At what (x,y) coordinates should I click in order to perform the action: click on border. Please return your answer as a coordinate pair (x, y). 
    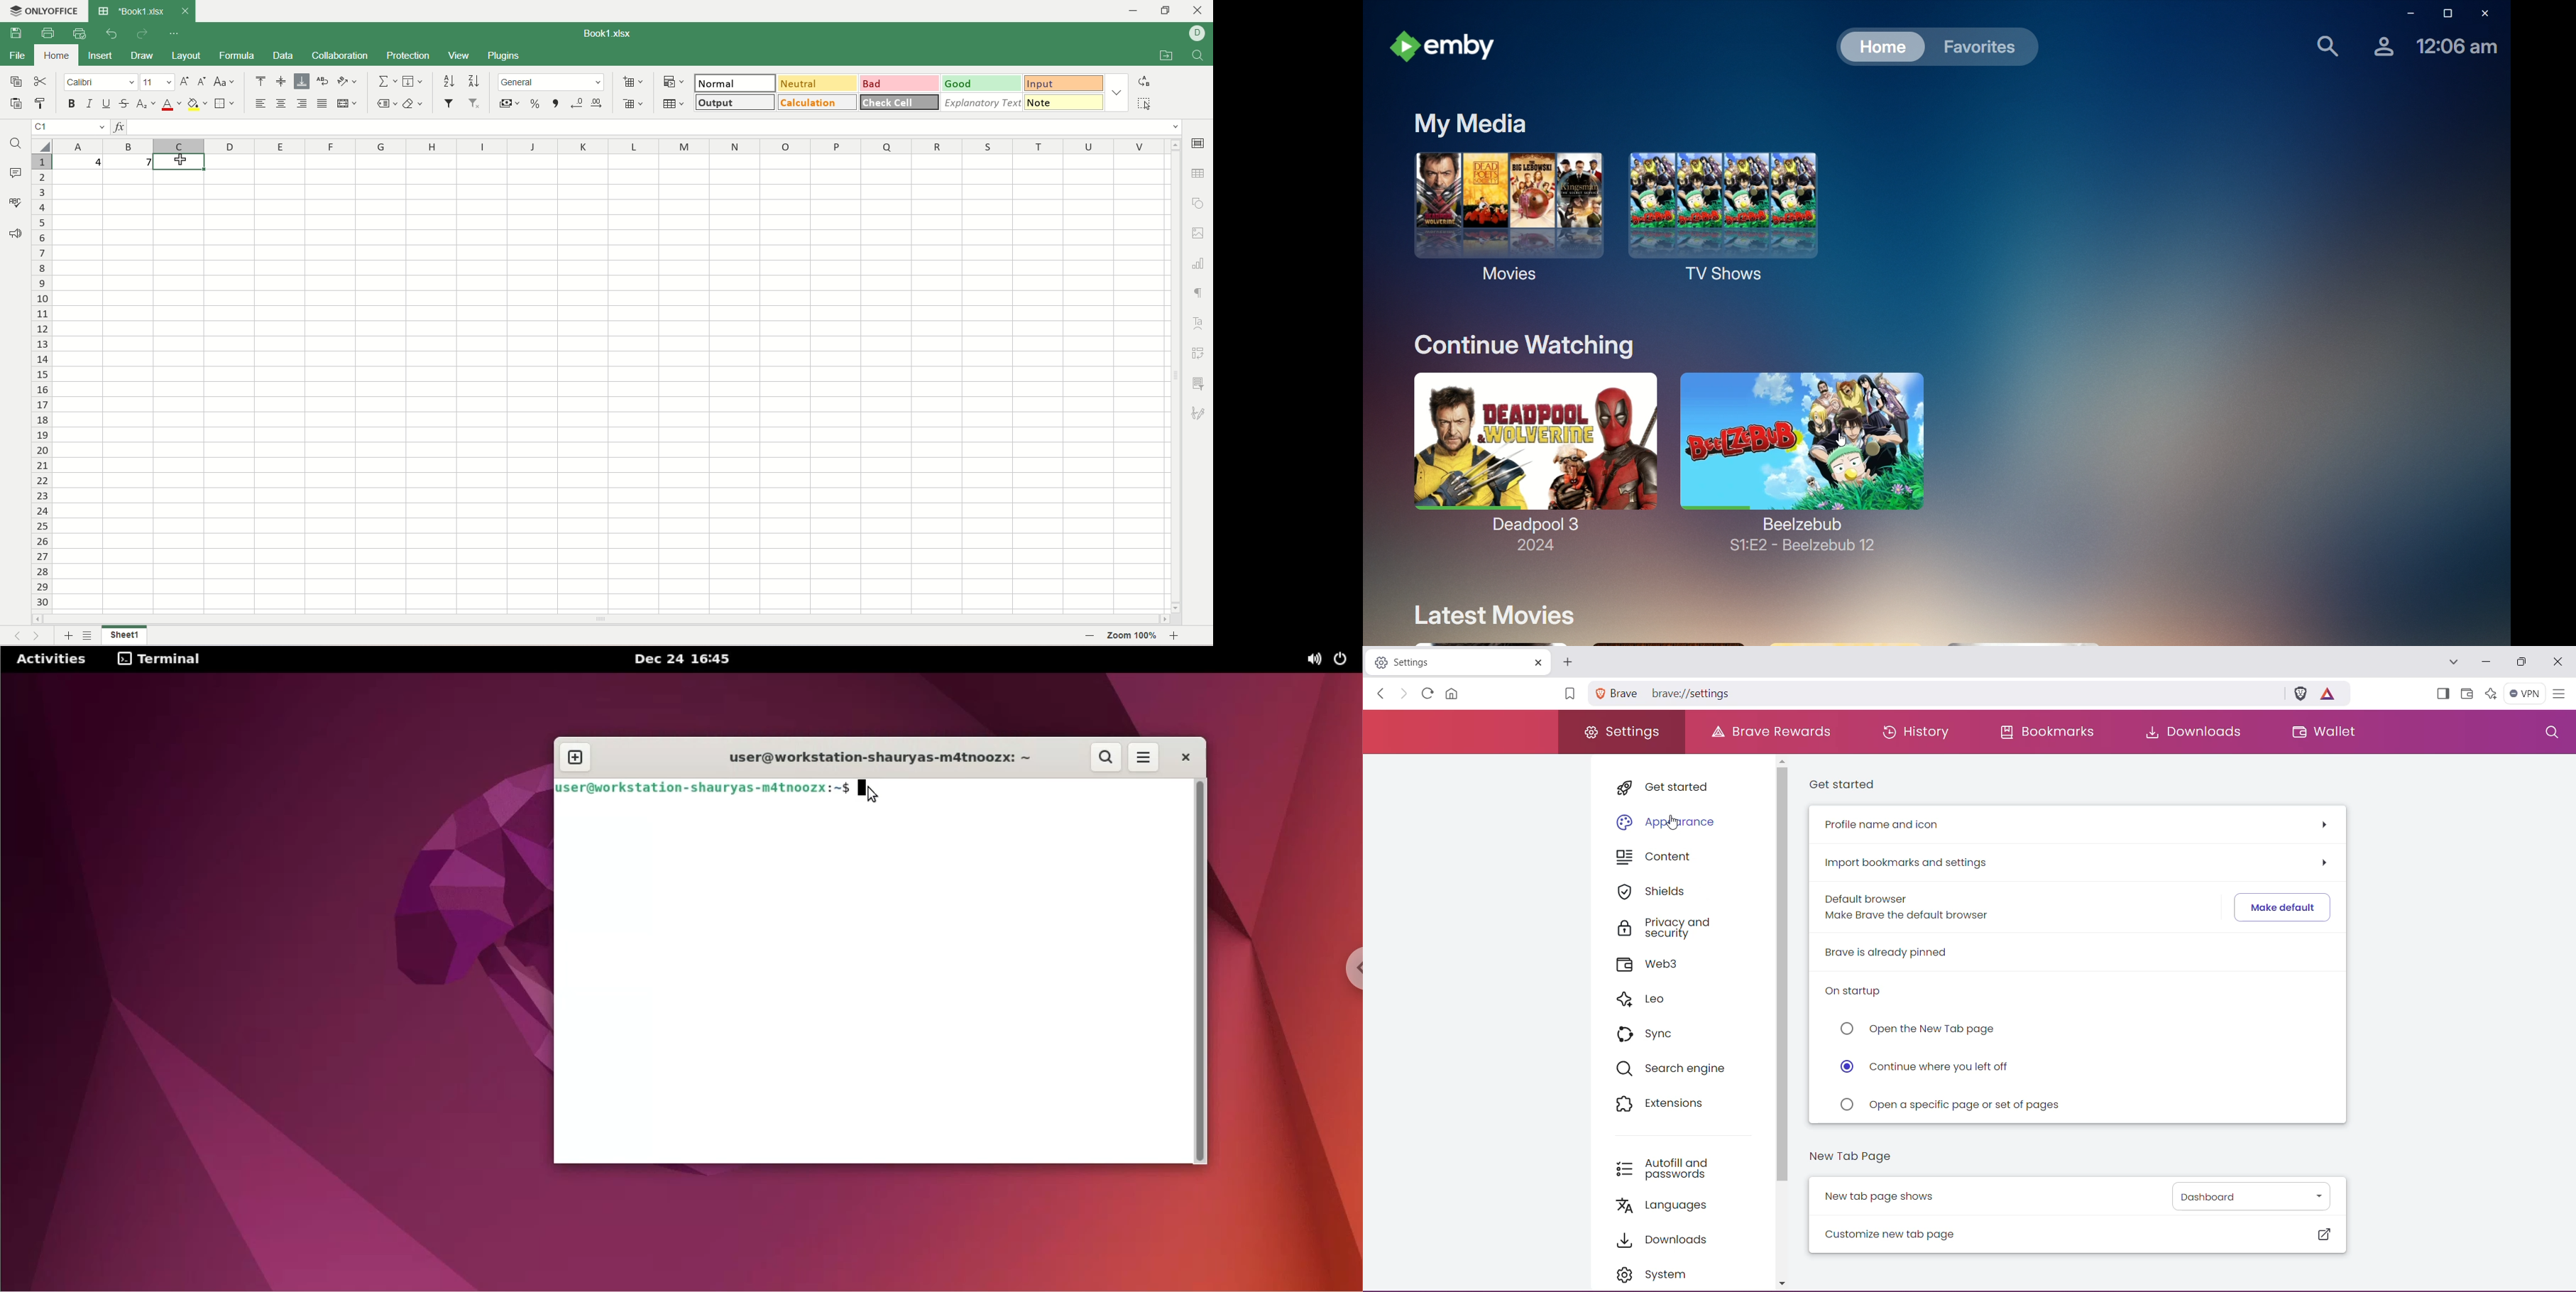
    Looking at the image, I should click on (226, 103).